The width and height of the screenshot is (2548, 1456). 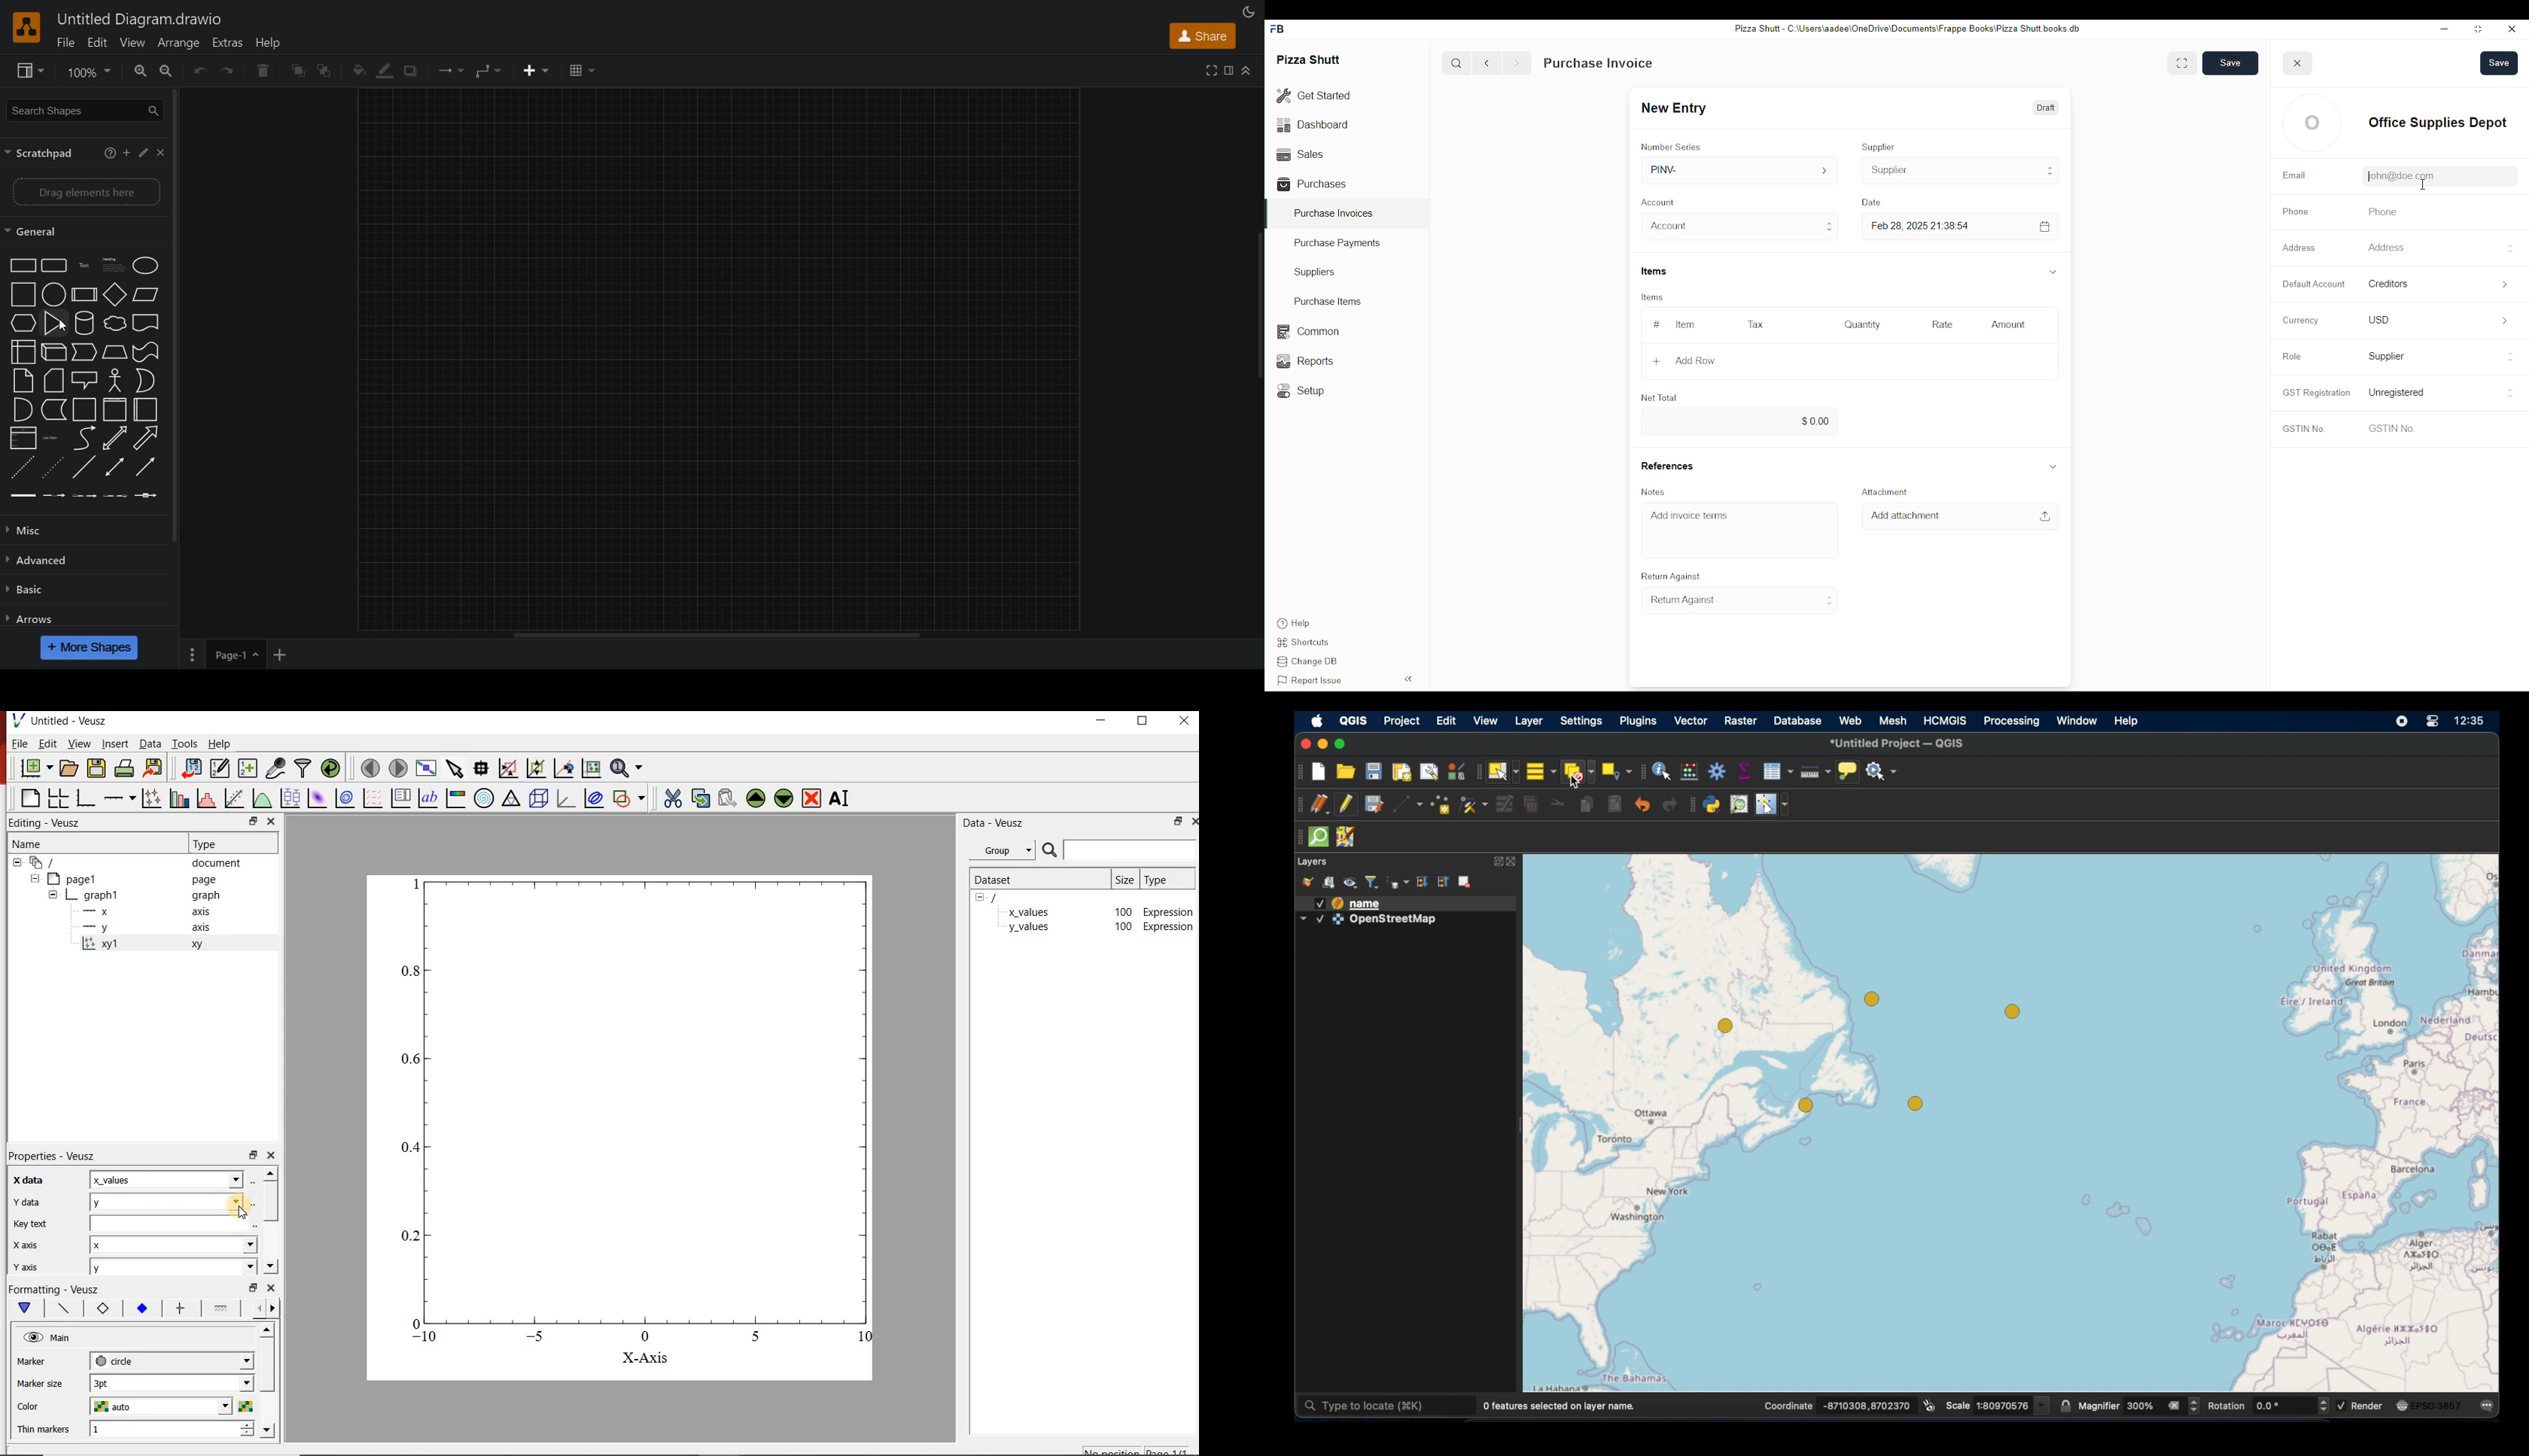 I want to click on Items, so click(x=1650, y=298).